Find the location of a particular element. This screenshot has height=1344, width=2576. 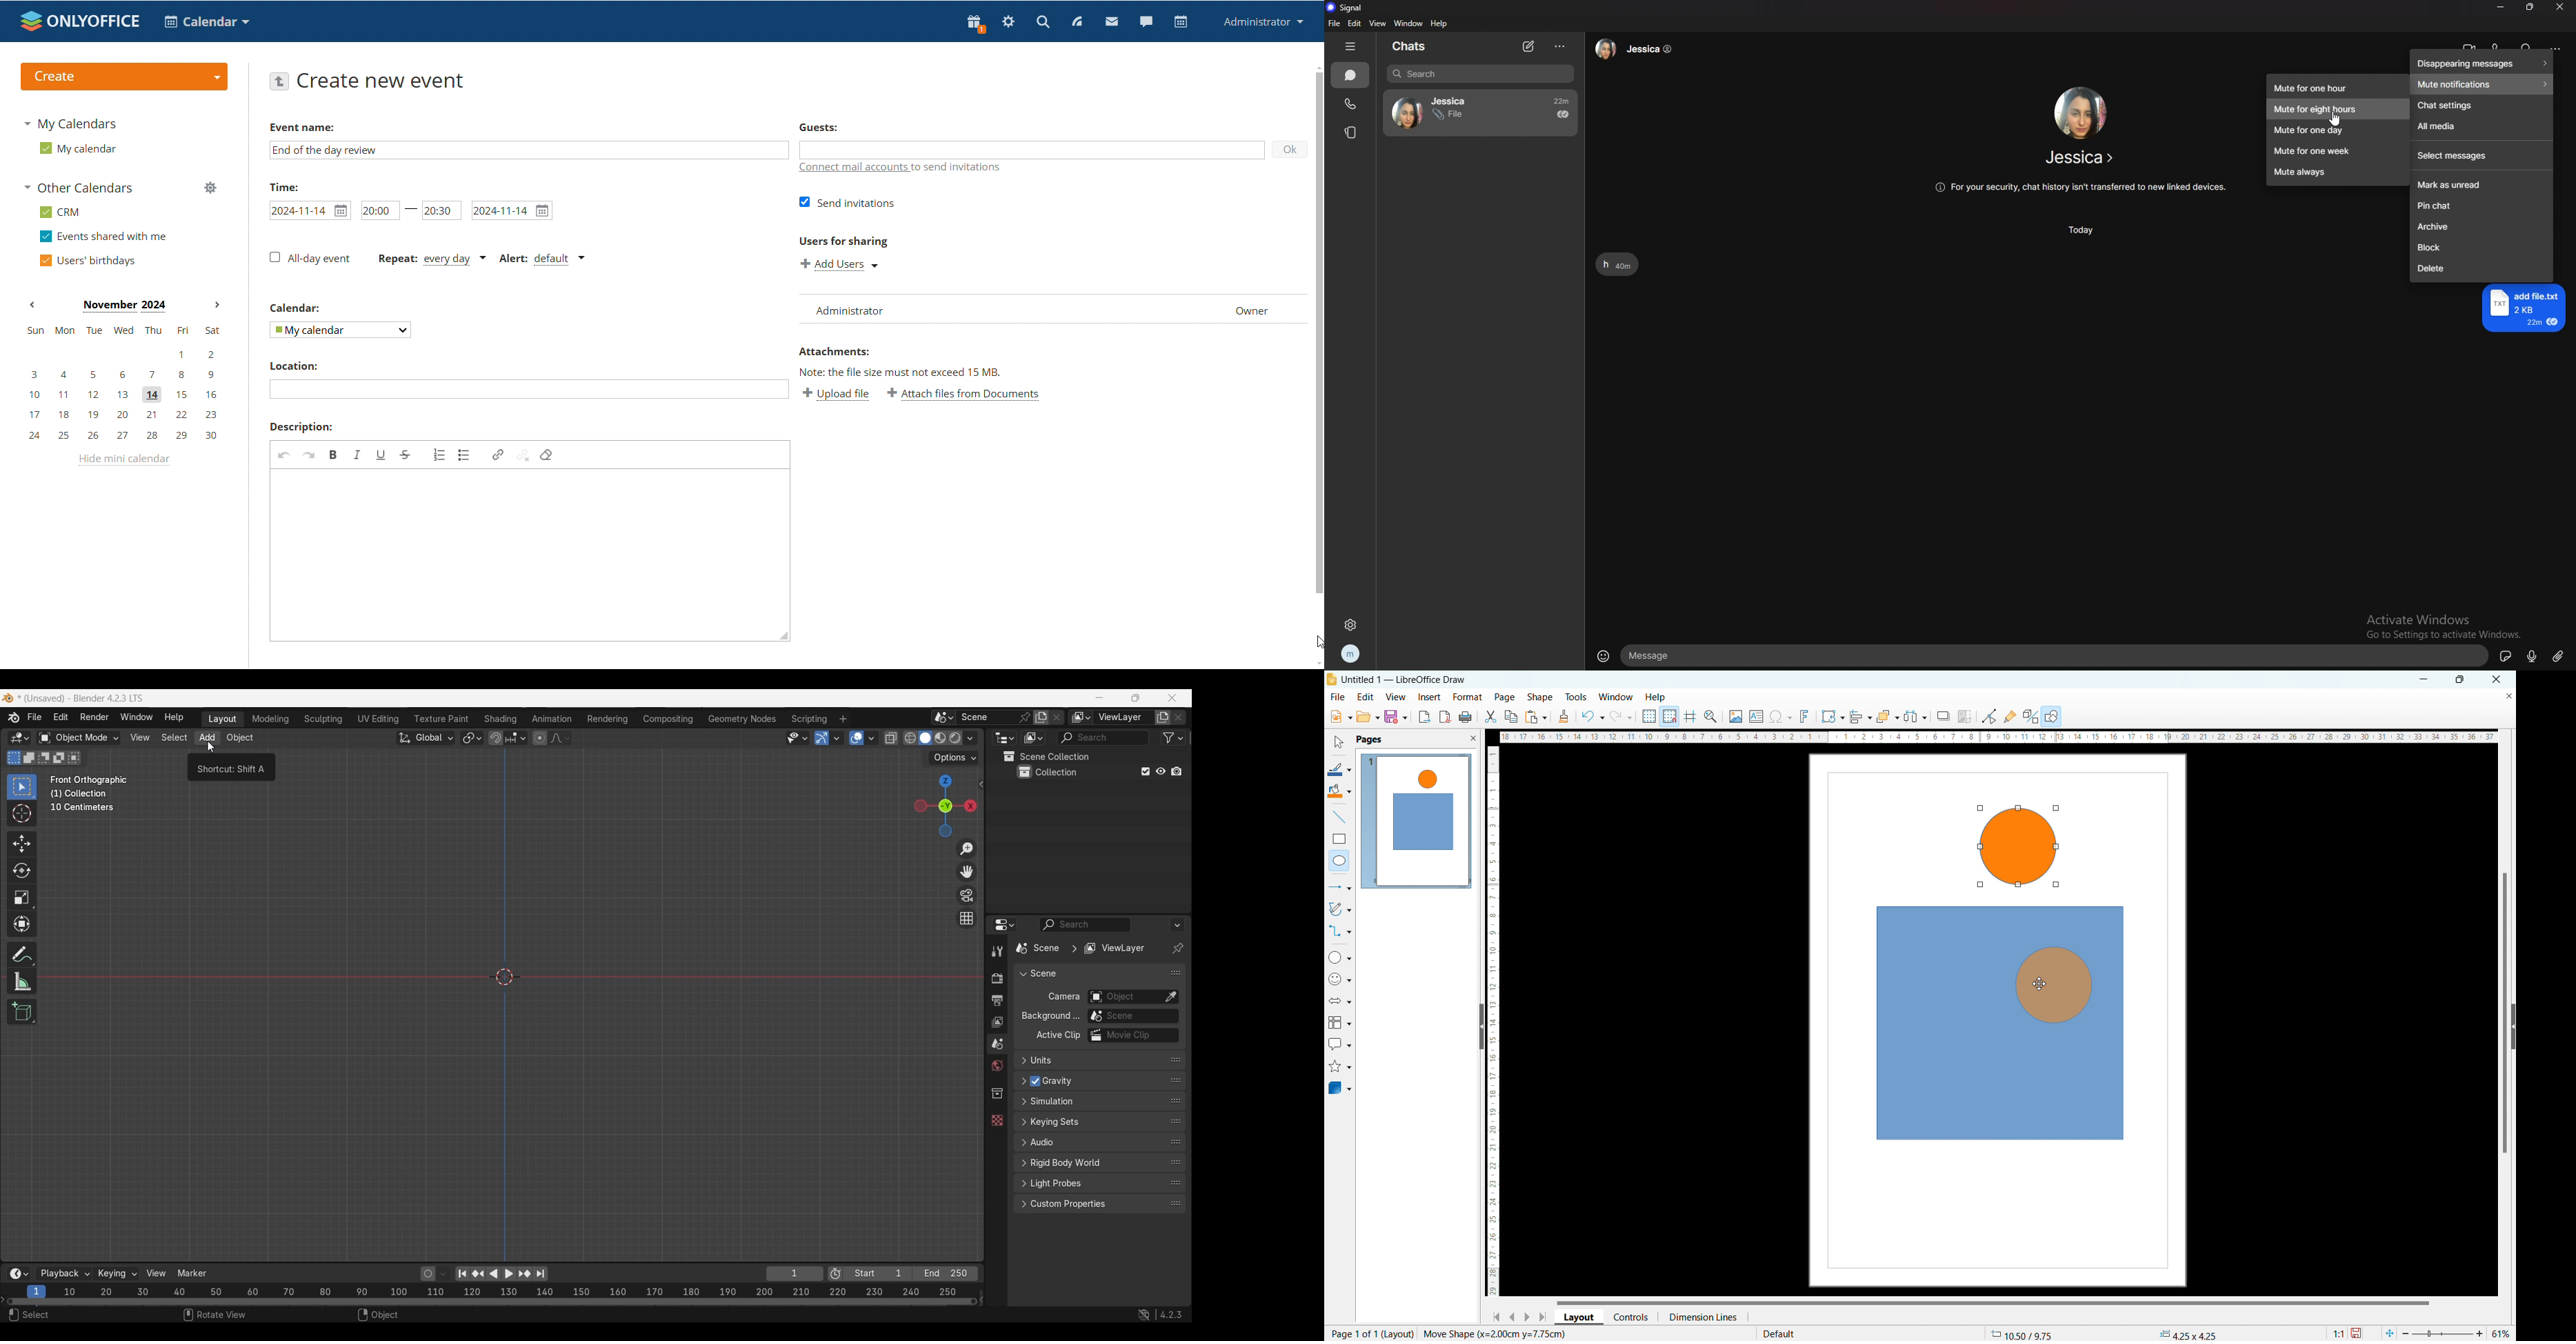

Close interface is located at coordinates (1173, 697).